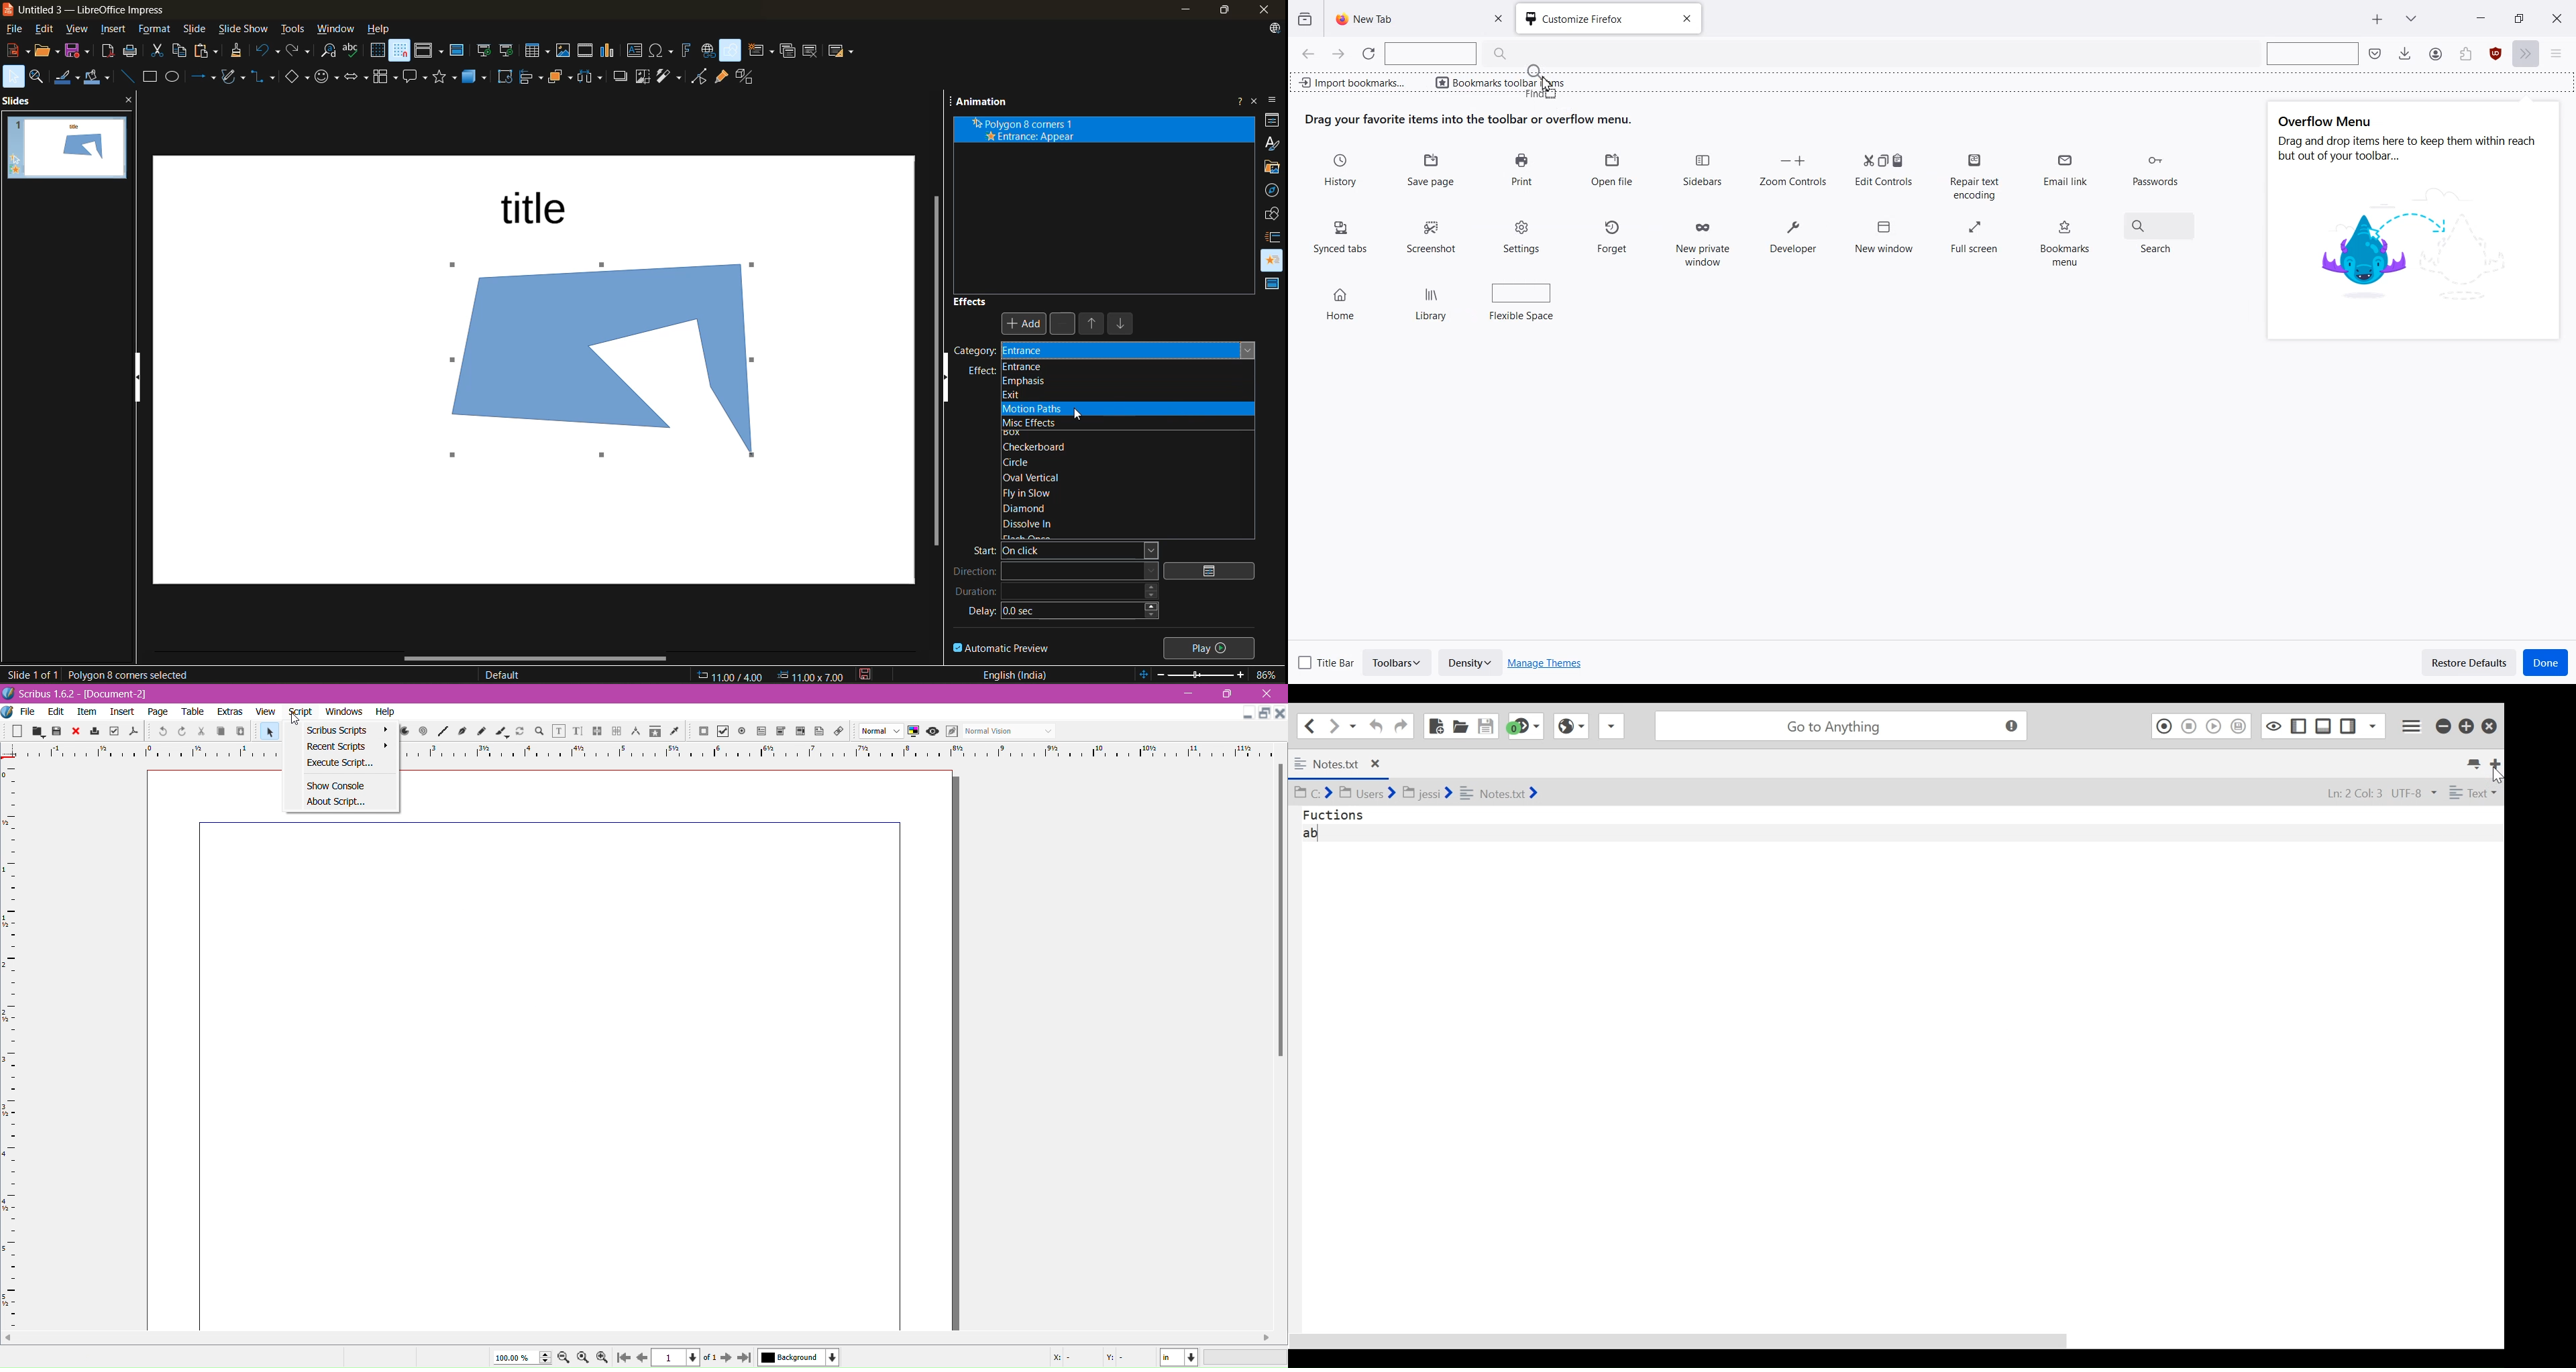  I want to click on help, so click(380, 29).